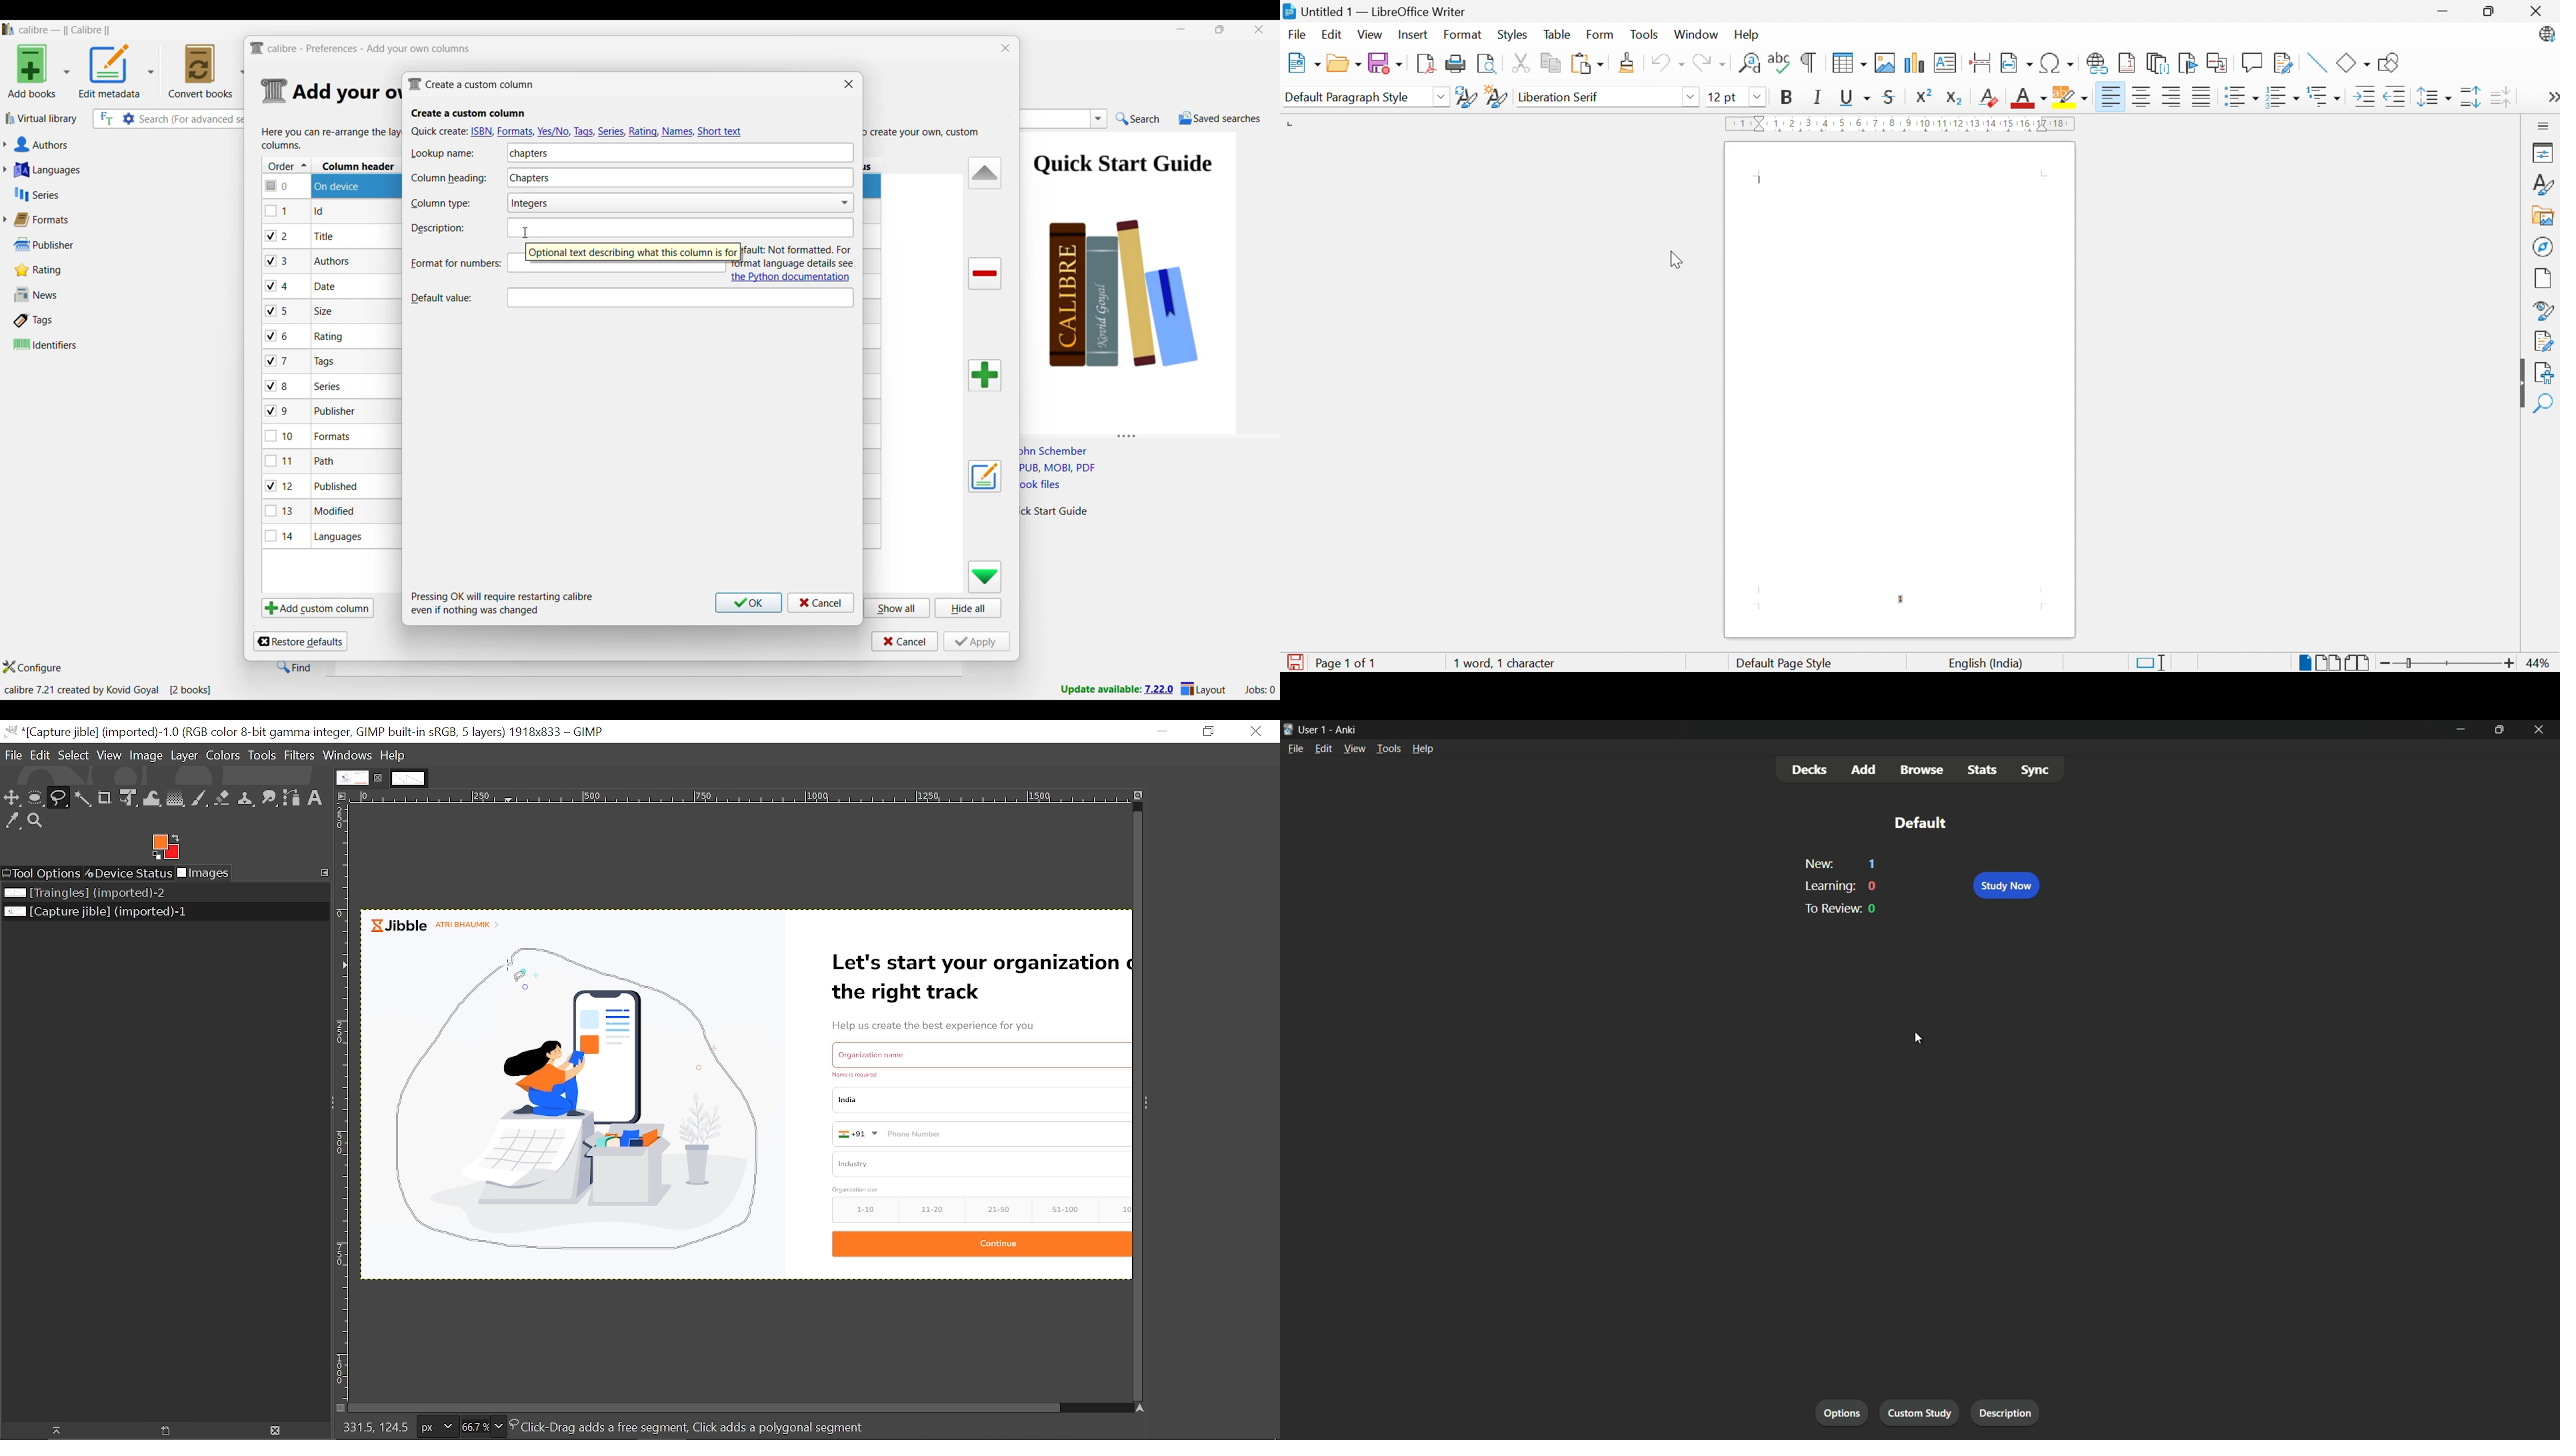 The height and width of the screenshot is (1456, 2576). What do you see at coordinates (447, 153) in the screenshot?
I see `Indicates Lookup name text box` at bounding box center [447, 153].